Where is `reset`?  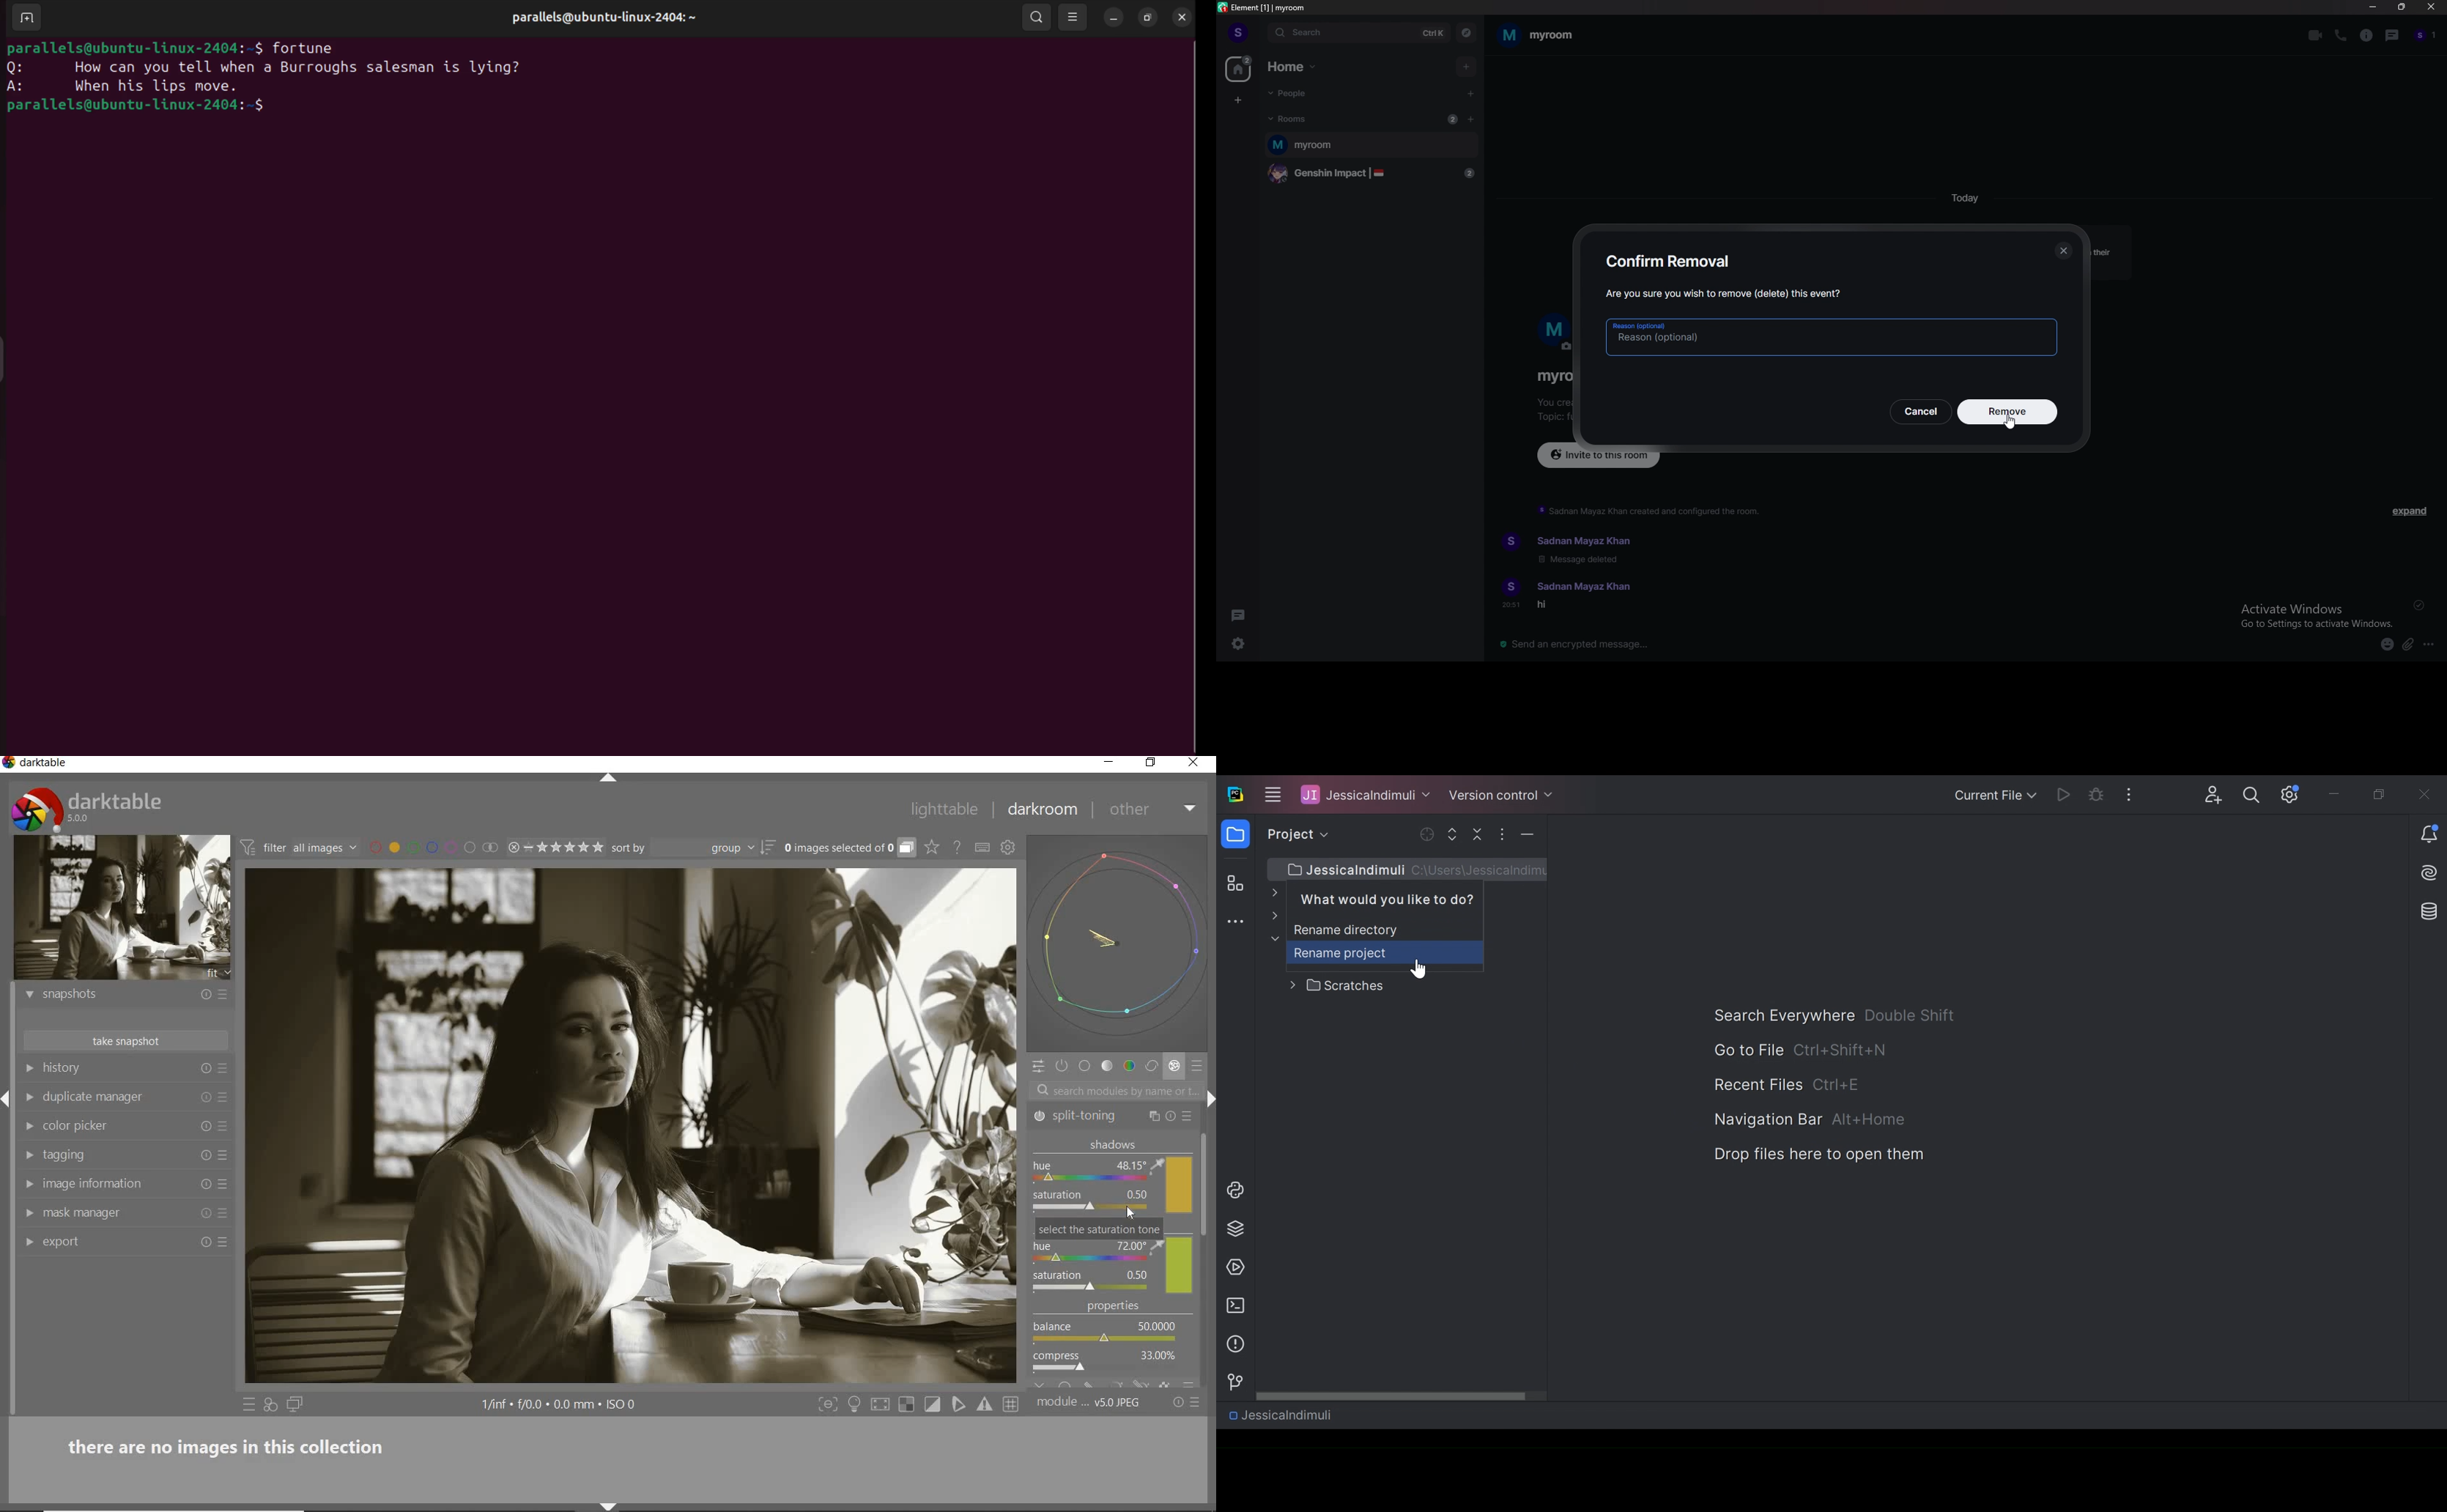 reset is located at coordinates (206, 1070).